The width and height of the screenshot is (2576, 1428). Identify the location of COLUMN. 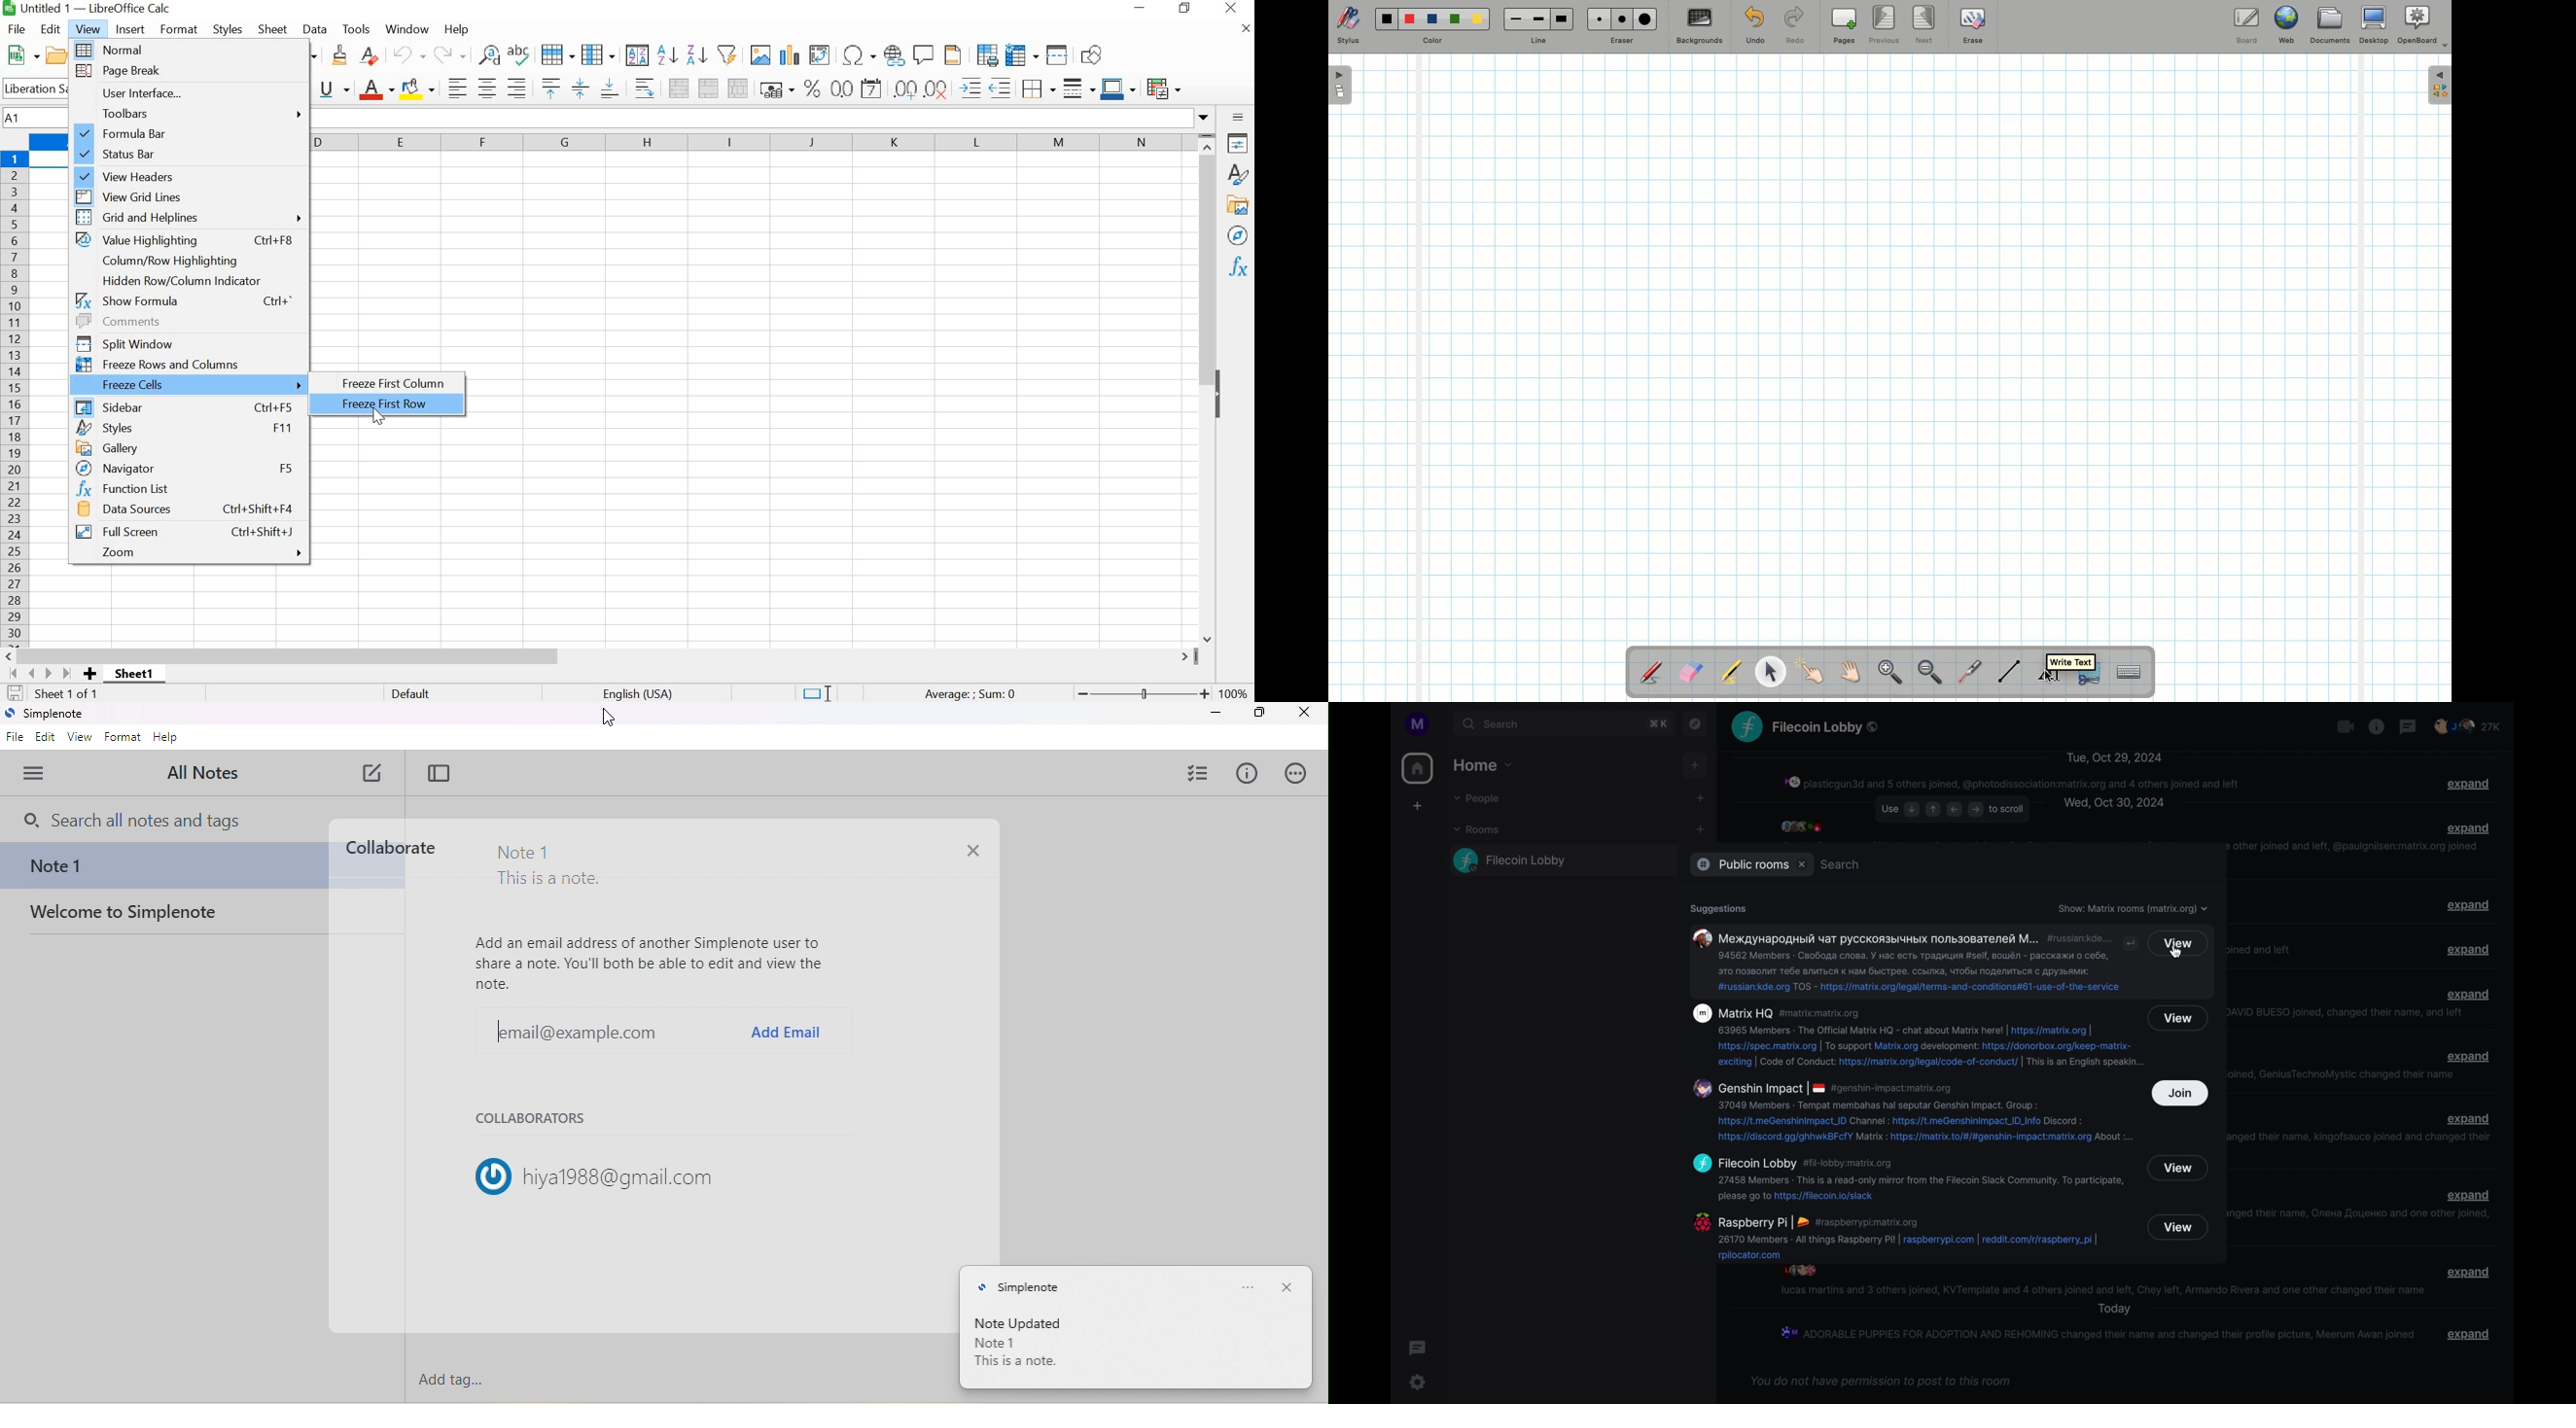
(599, 54).